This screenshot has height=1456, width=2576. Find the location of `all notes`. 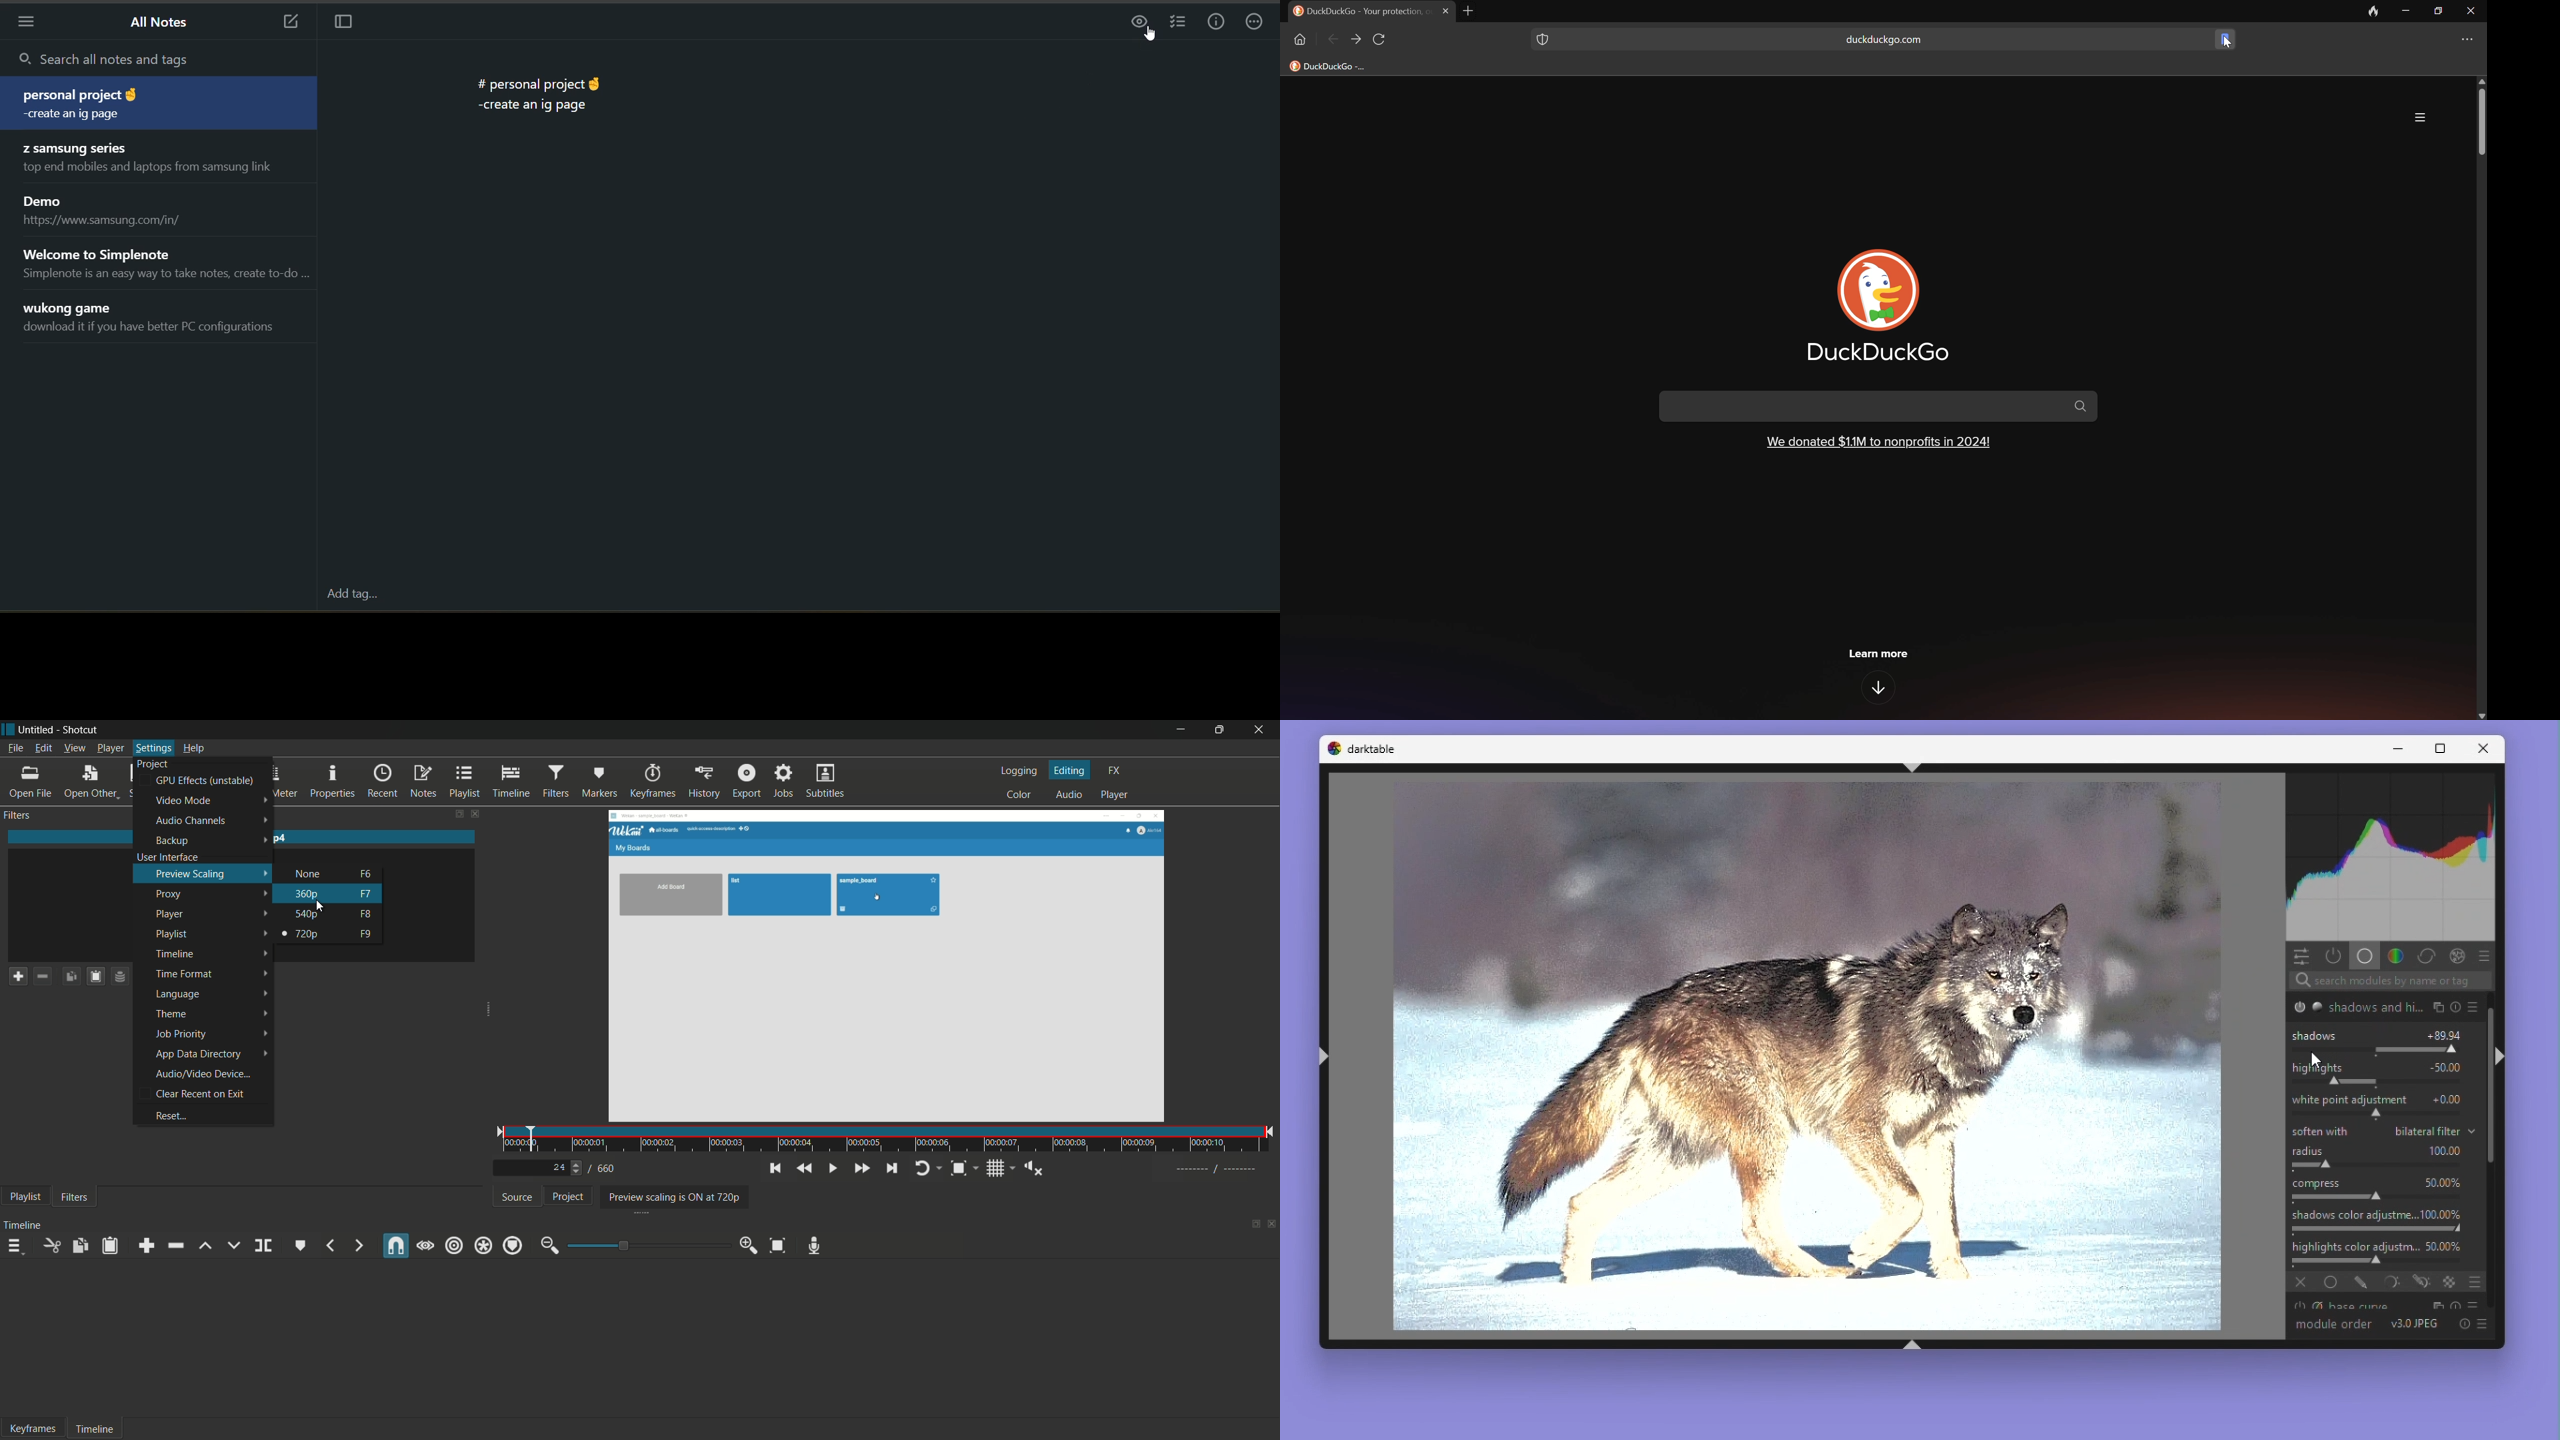

all notes is located at coordinates (159, 23).